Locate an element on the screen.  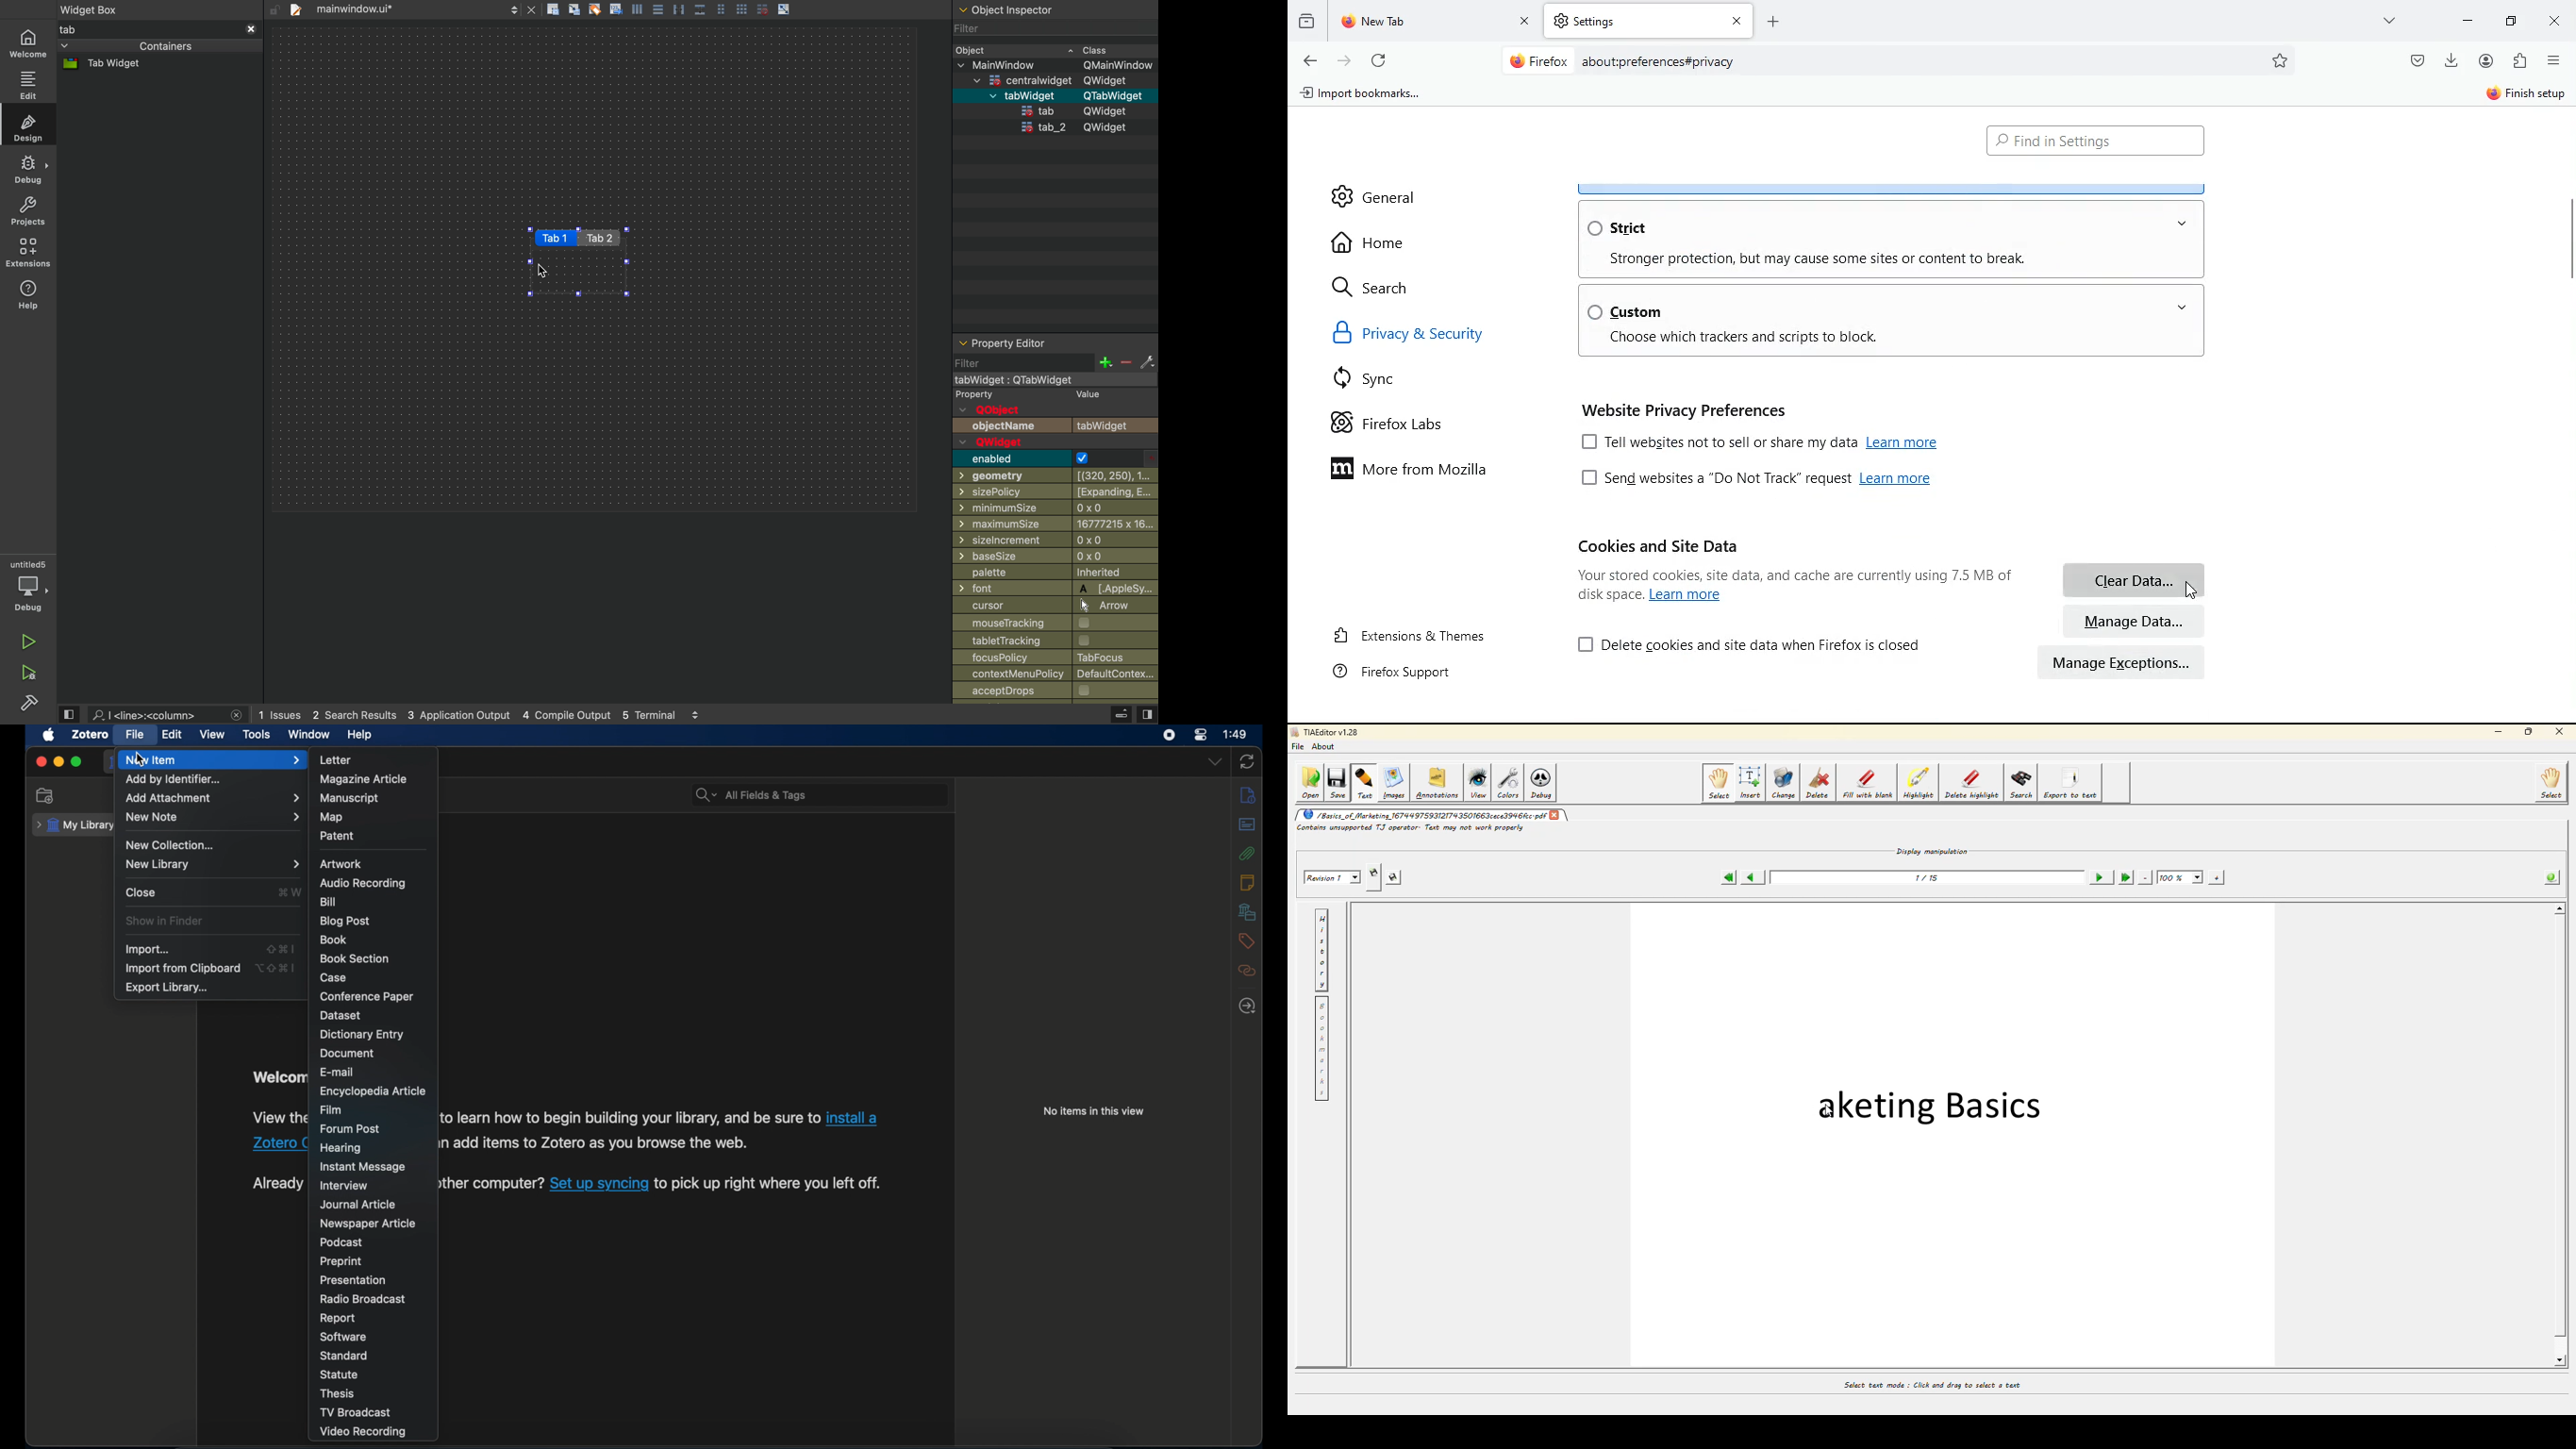
View the is located at coordinates (277, 1117).